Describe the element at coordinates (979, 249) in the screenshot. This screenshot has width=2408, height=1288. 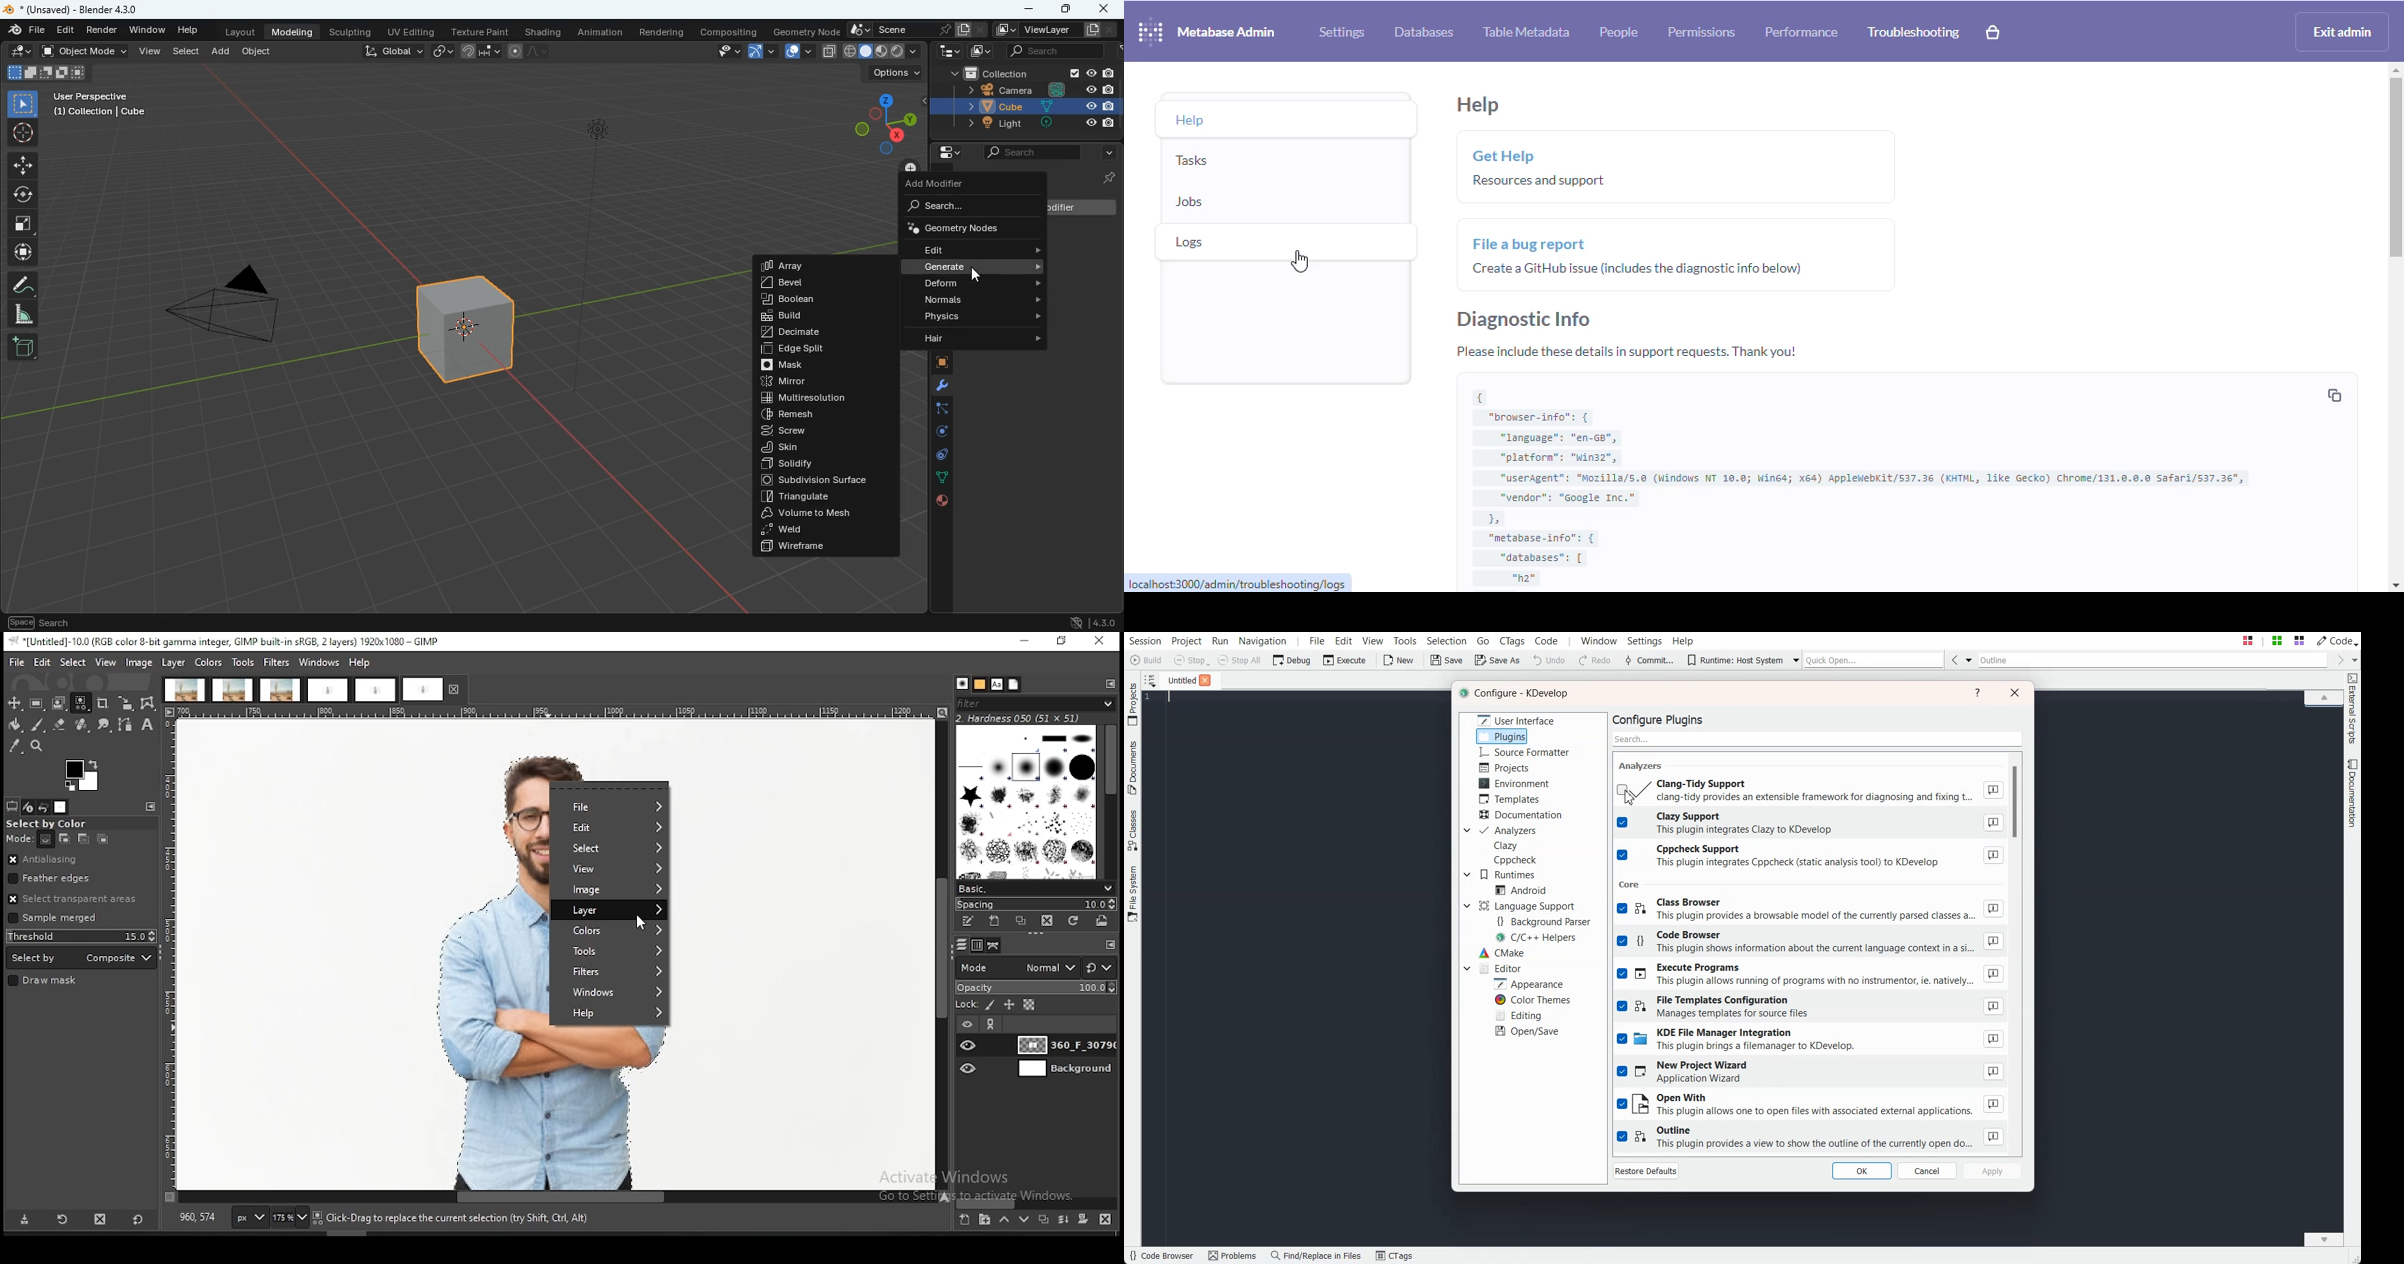
I see `edit` at that location.